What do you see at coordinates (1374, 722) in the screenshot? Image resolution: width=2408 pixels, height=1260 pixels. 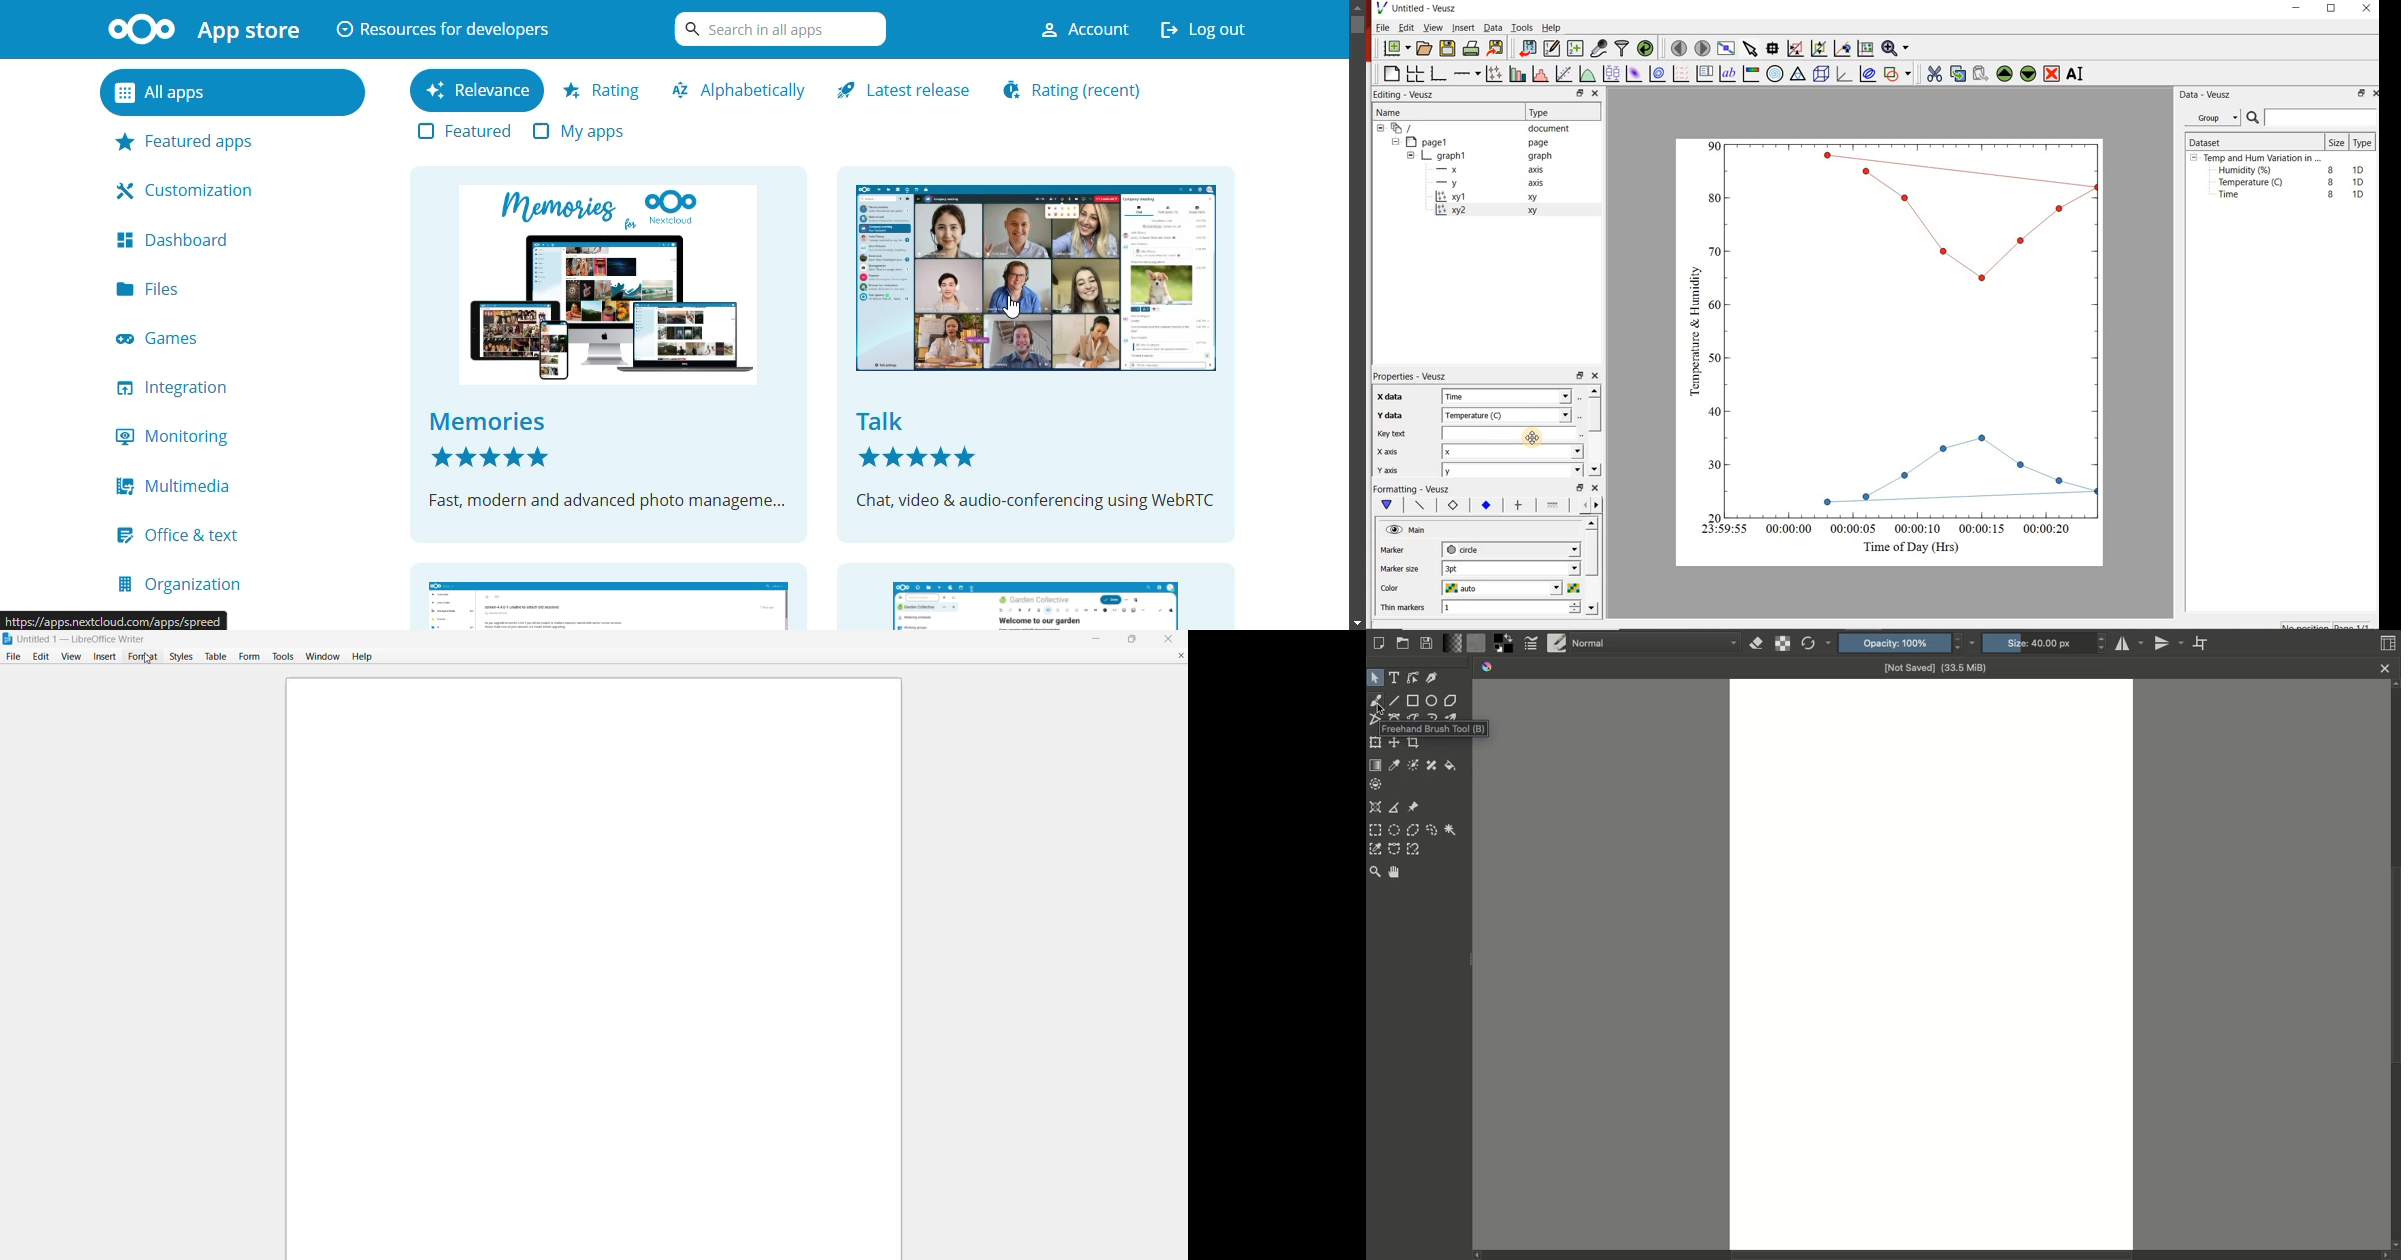 I see `Polyline` at bounding box center [1374, 722].